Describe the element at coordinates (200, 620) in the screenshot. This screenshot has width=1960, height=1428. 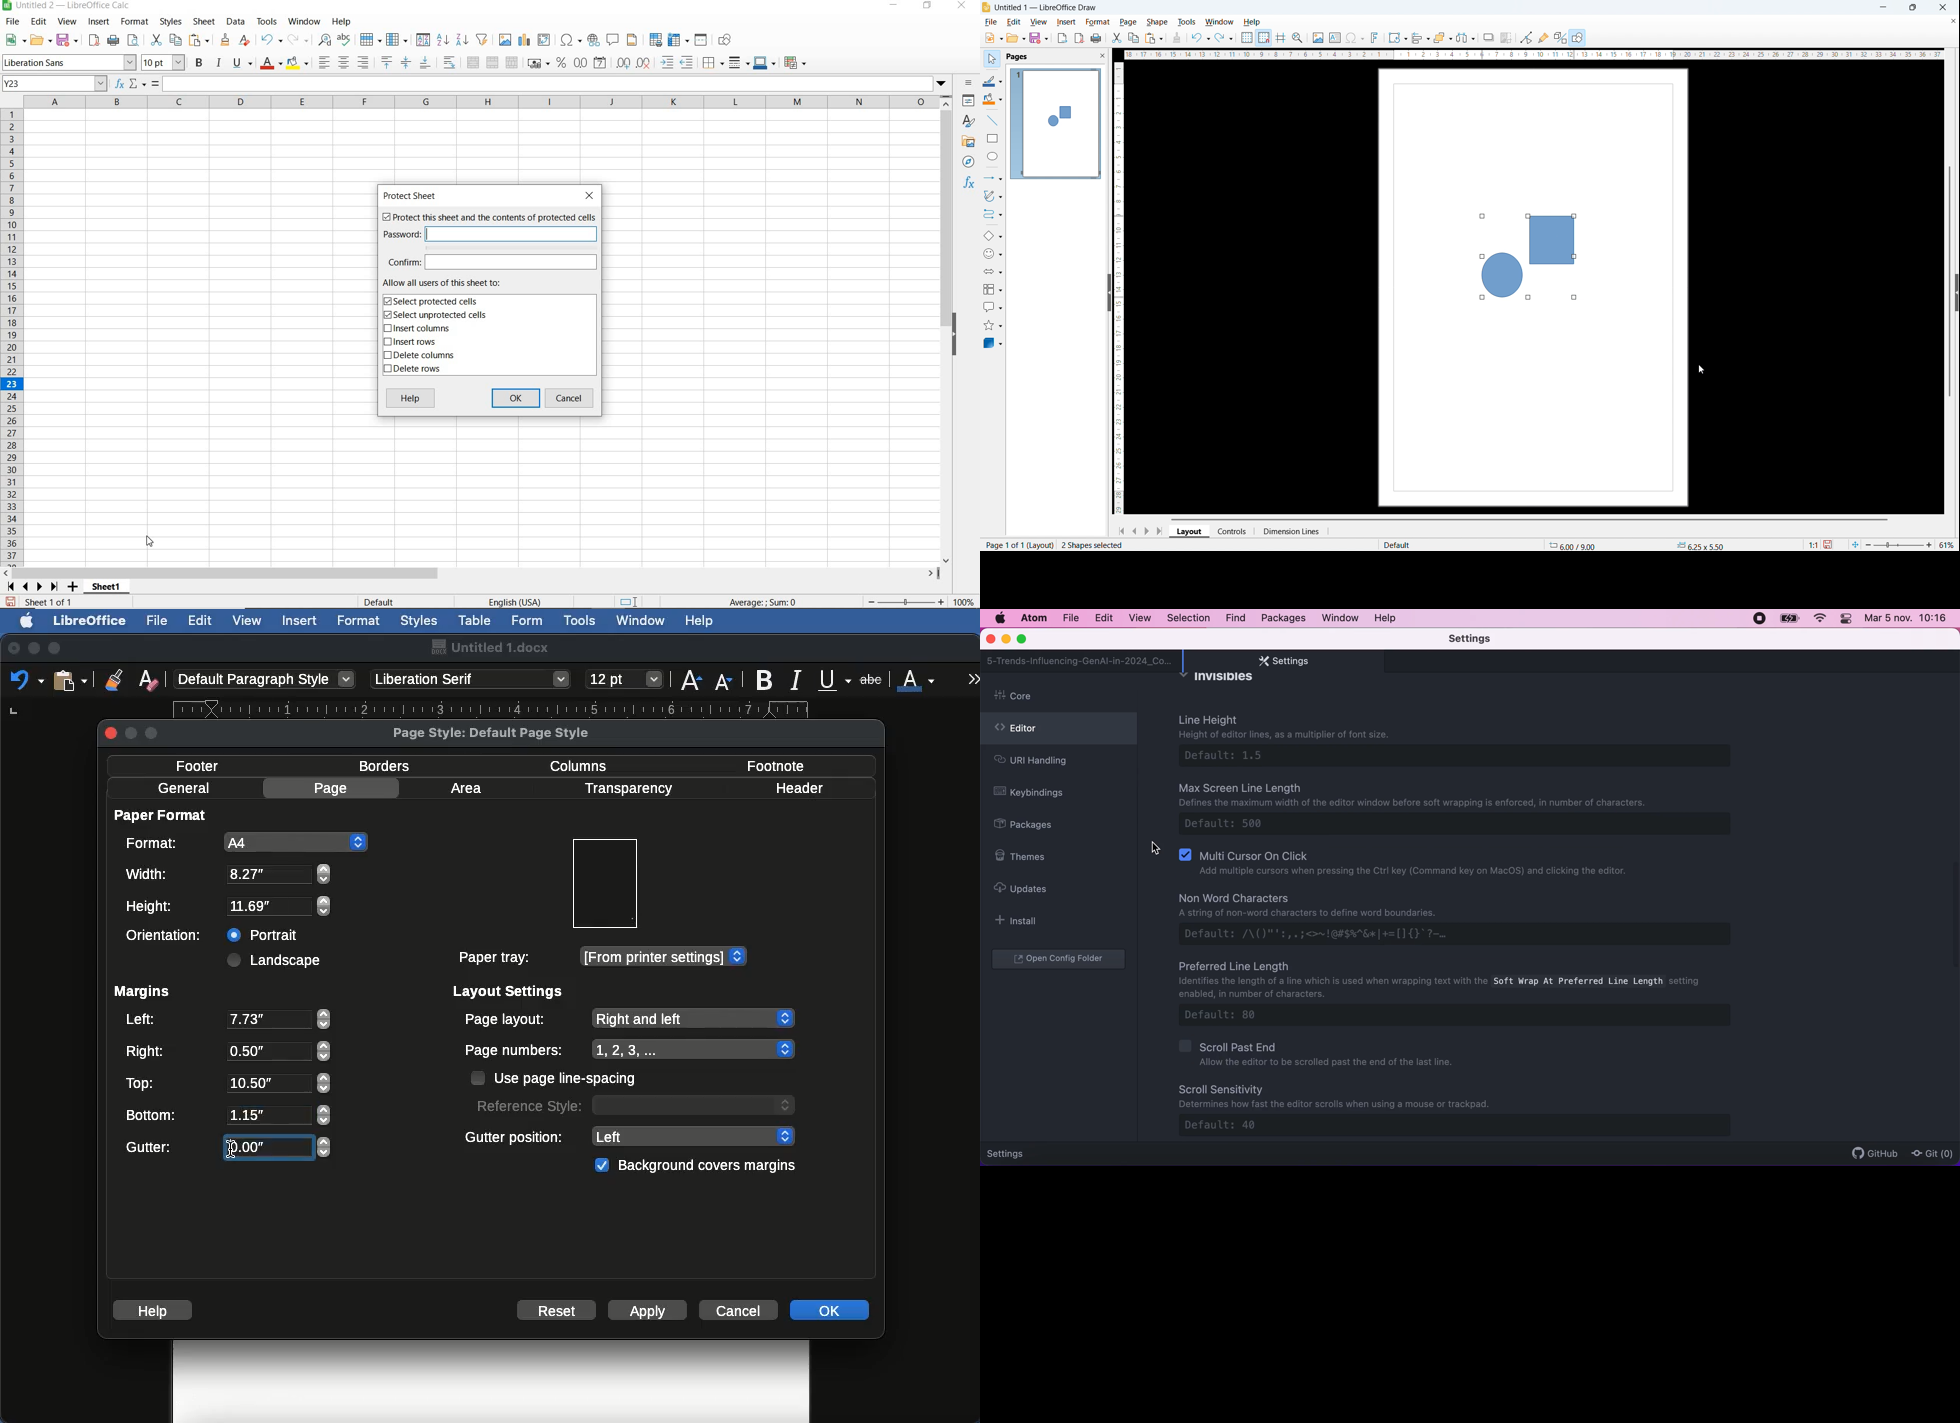
I see `Edit` at that location.